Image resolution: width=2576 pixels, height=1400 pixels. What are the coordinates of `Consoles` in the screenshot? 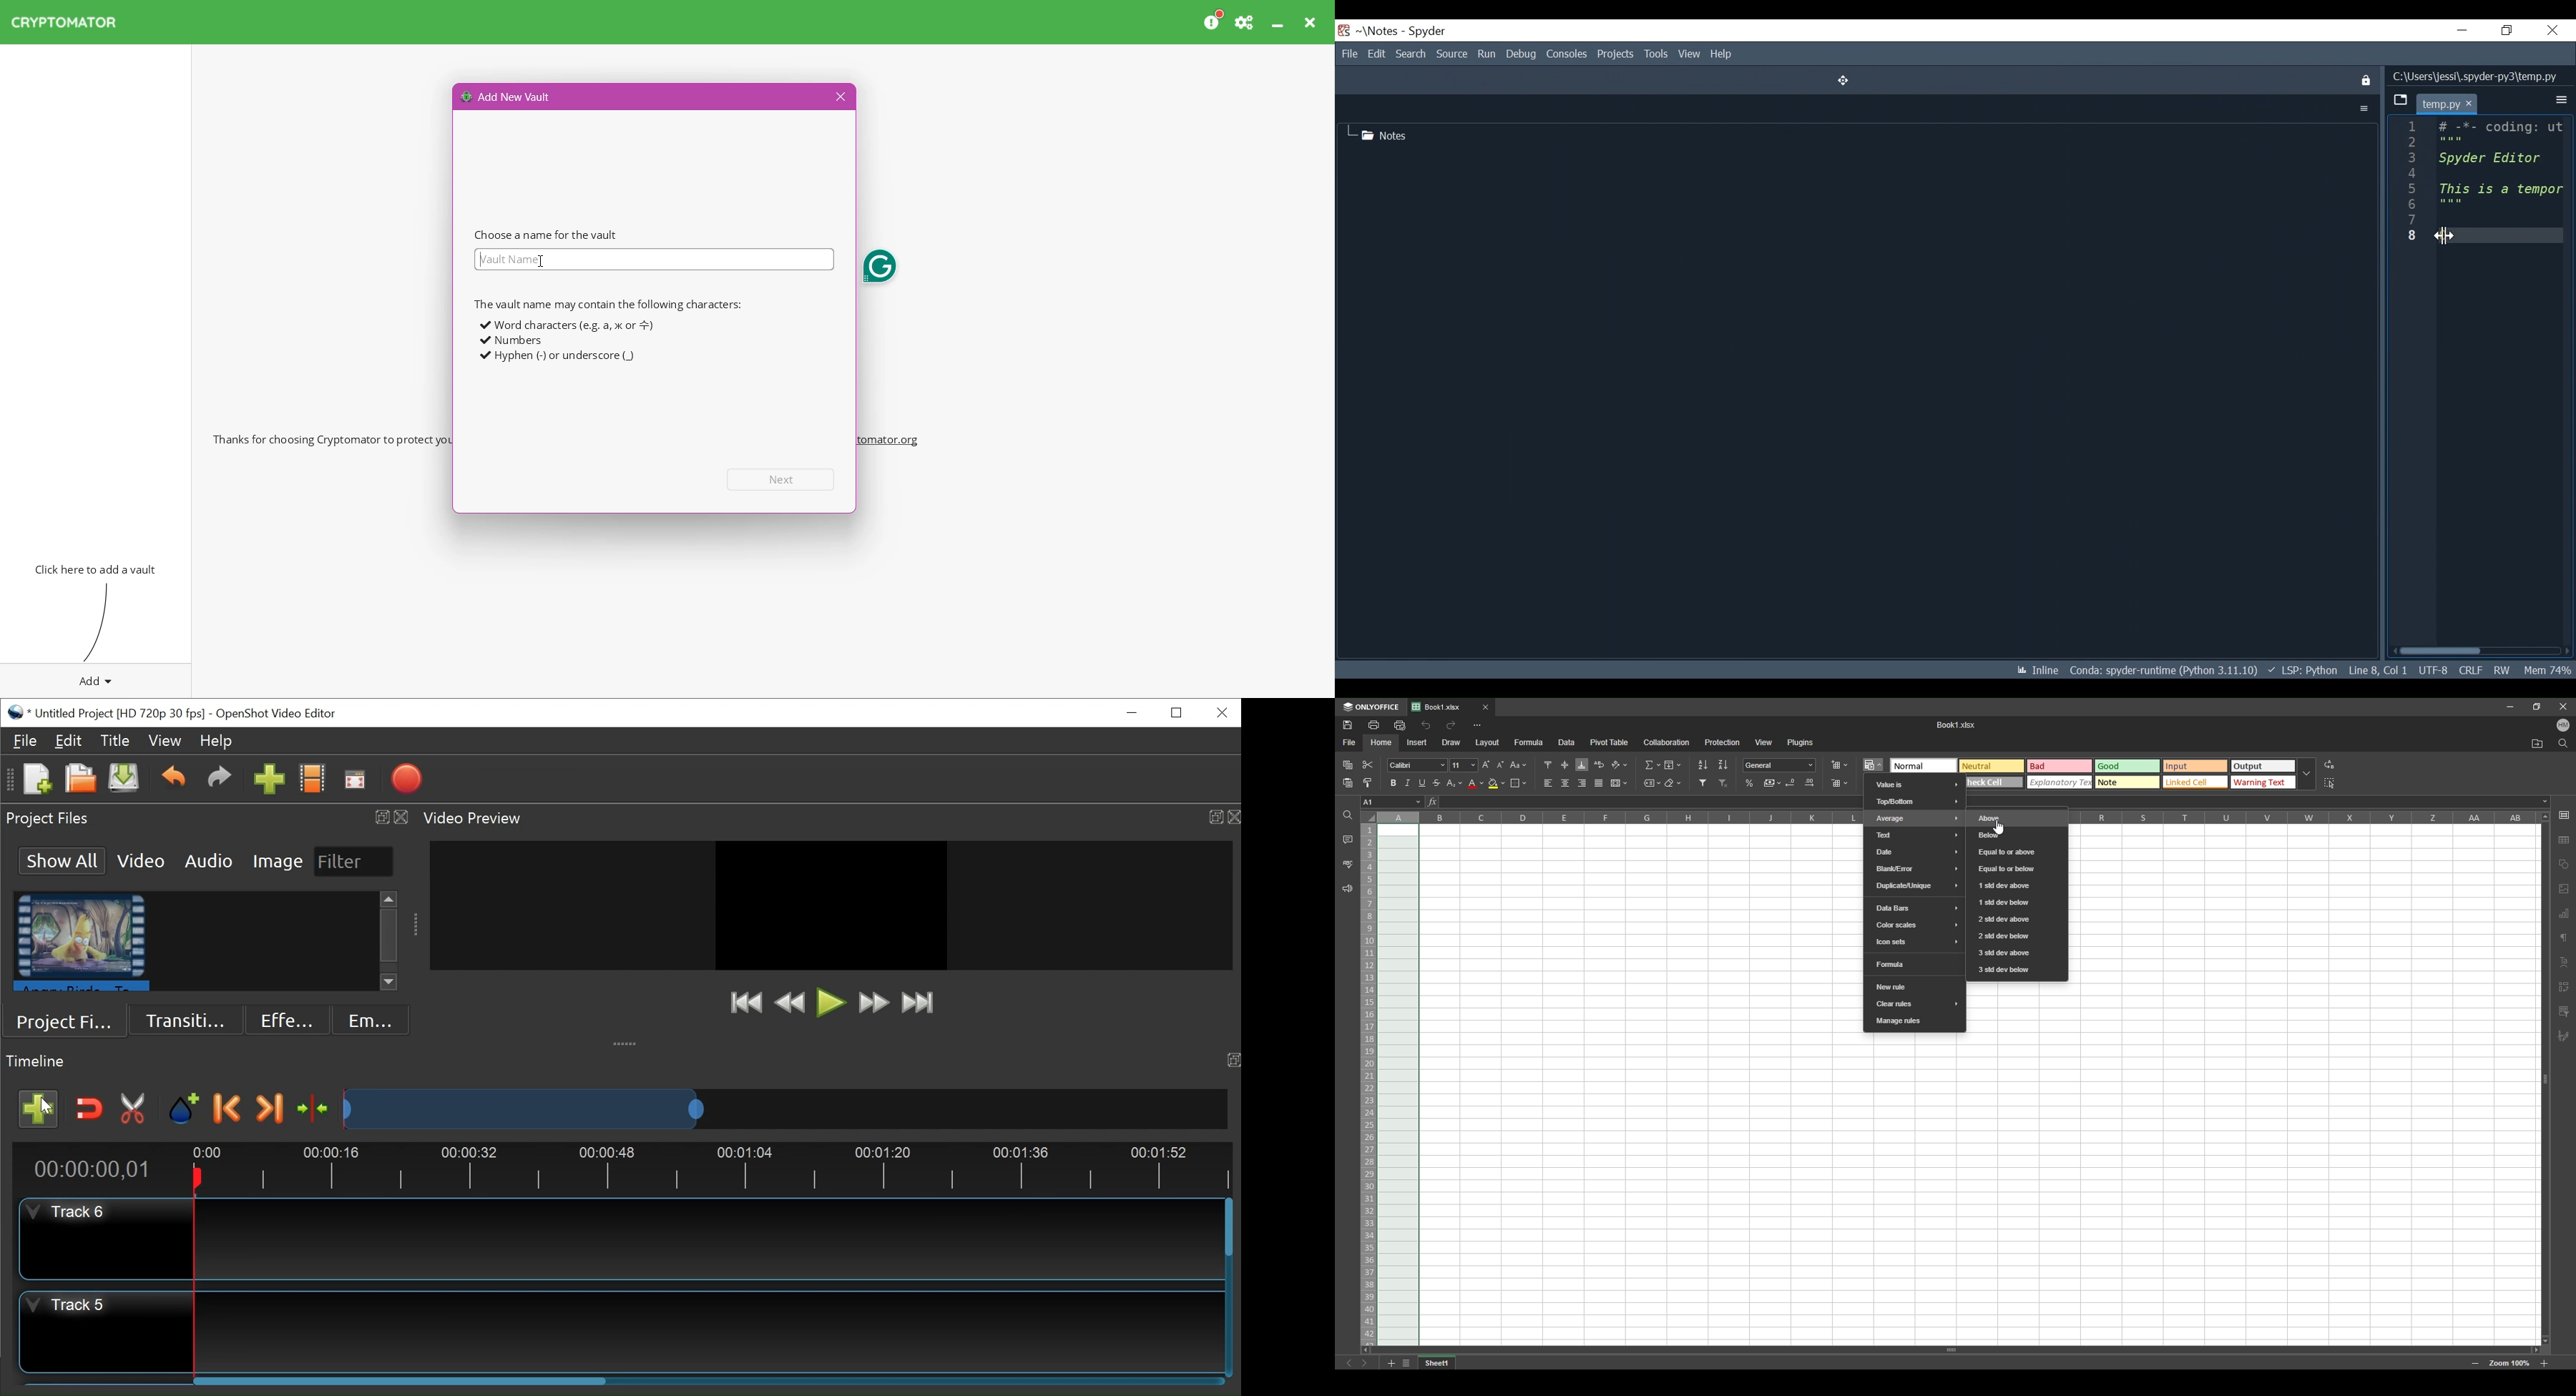 It's located at (1567, 54).